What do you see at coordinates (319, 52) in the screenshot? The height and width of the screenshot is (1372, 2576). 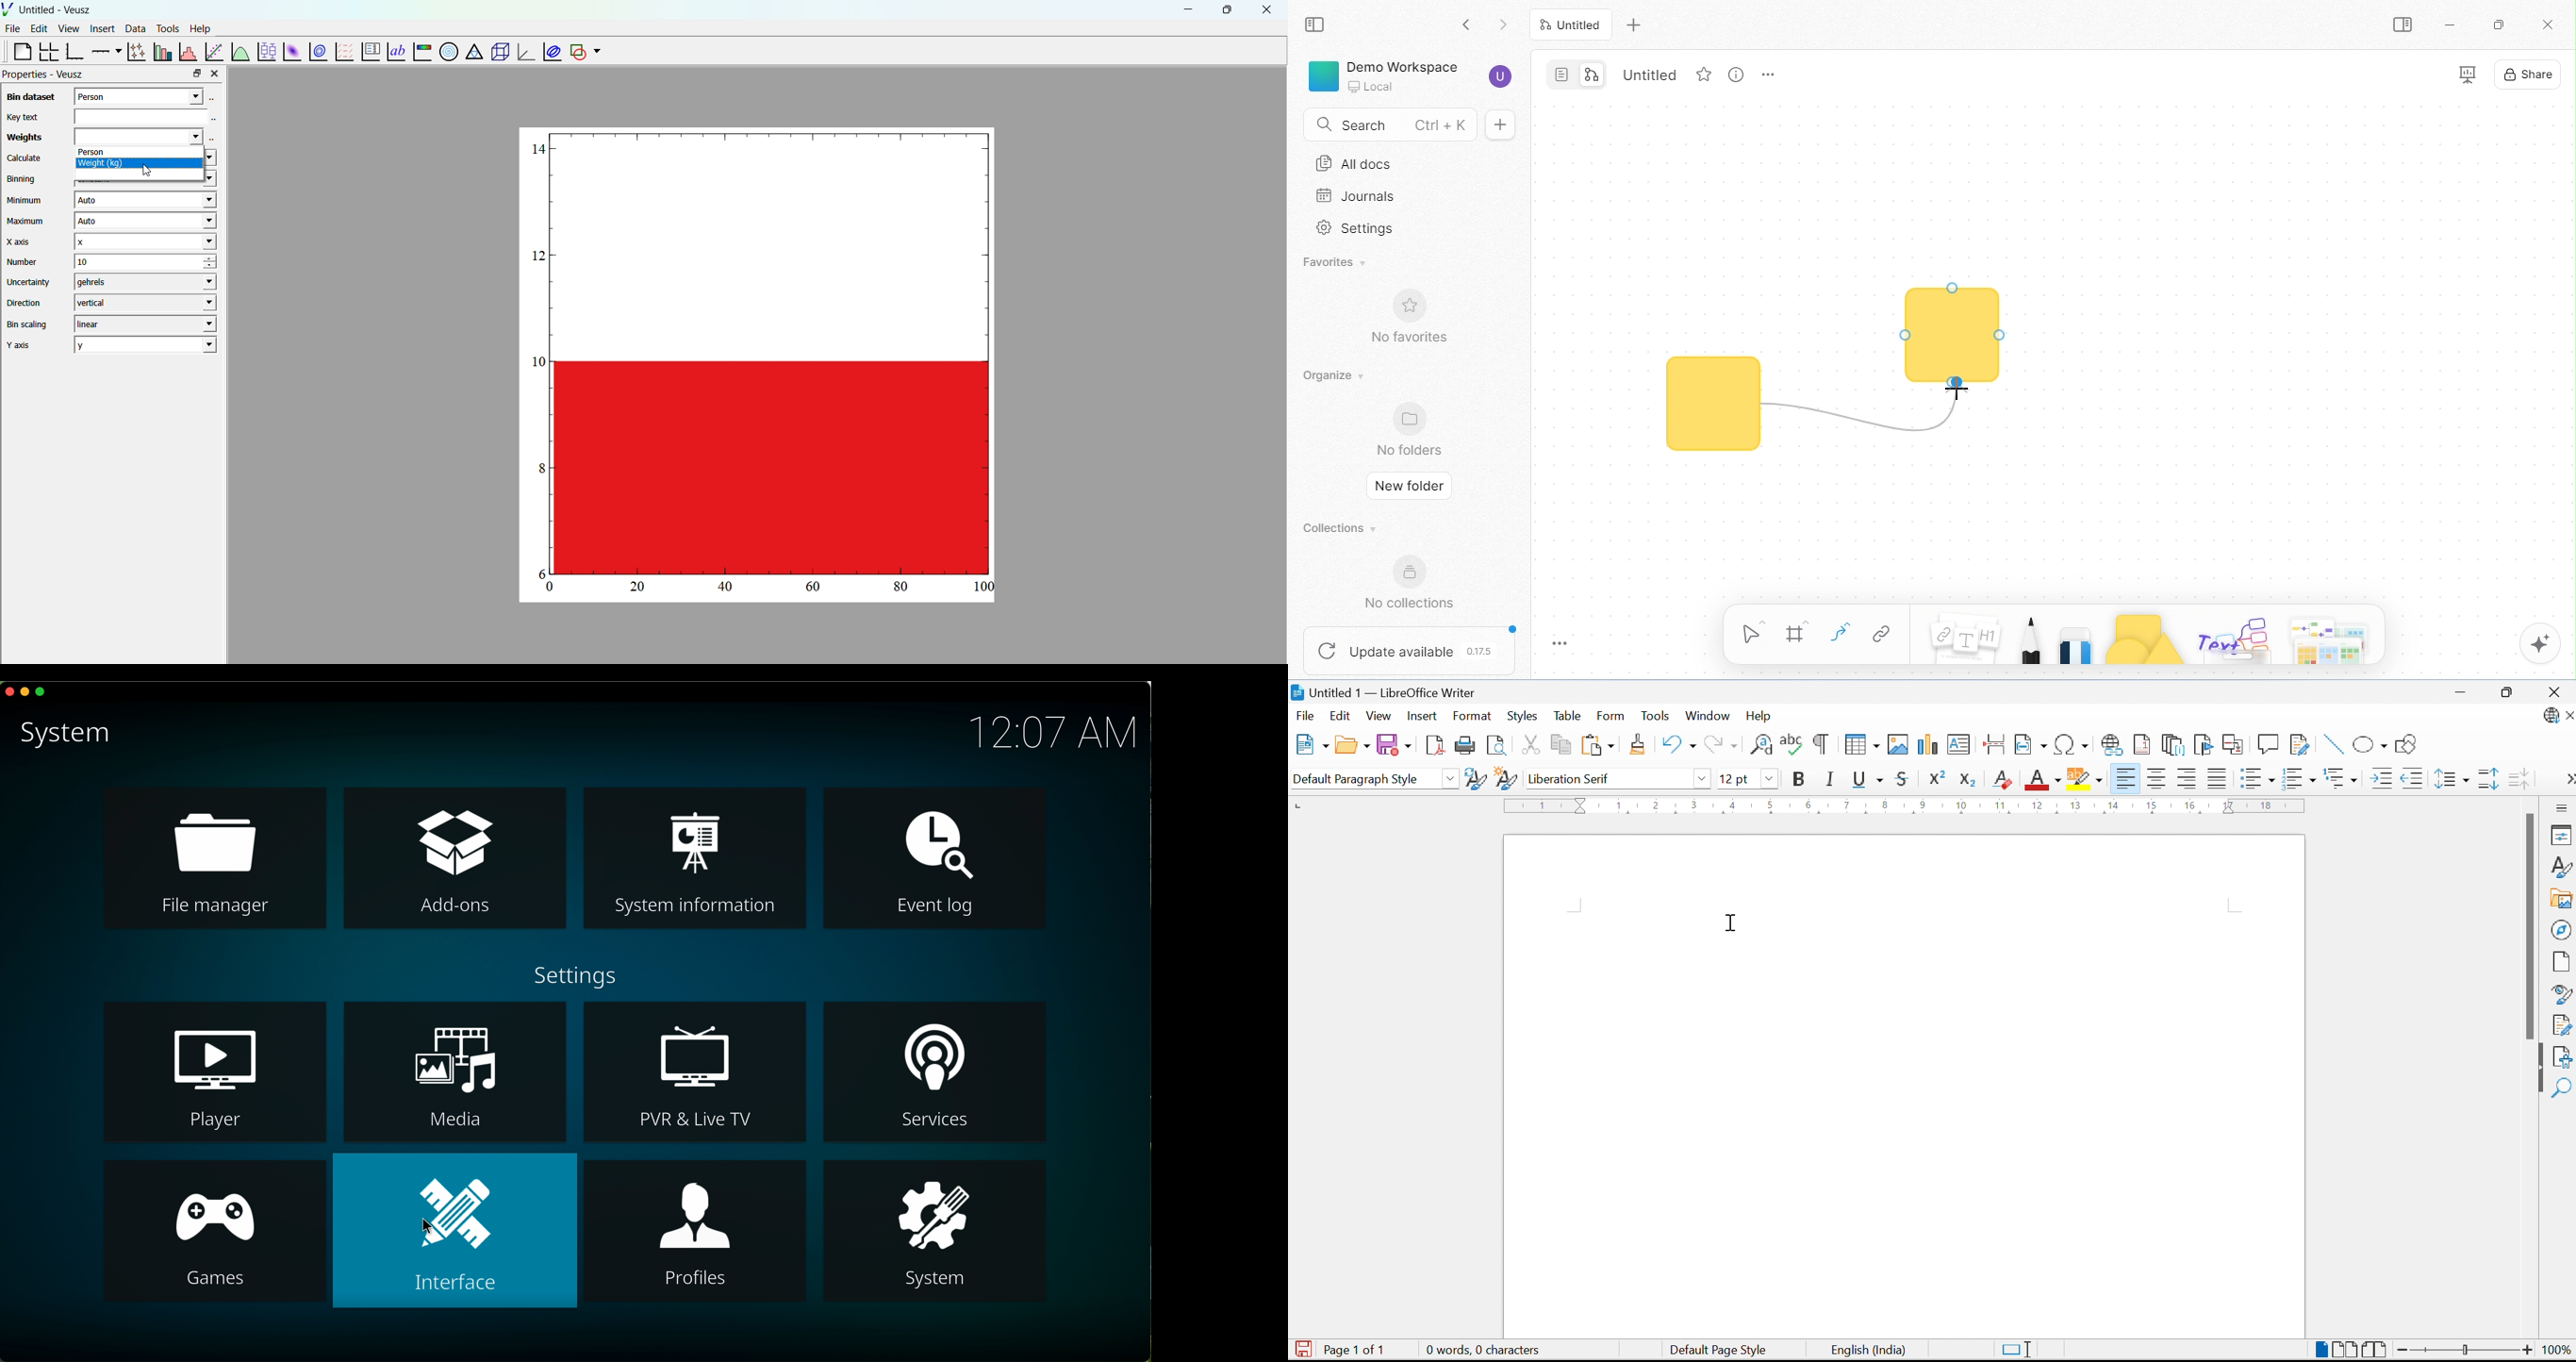 I see `plot 2d datasets as contour` at bounding box center [319, 52].